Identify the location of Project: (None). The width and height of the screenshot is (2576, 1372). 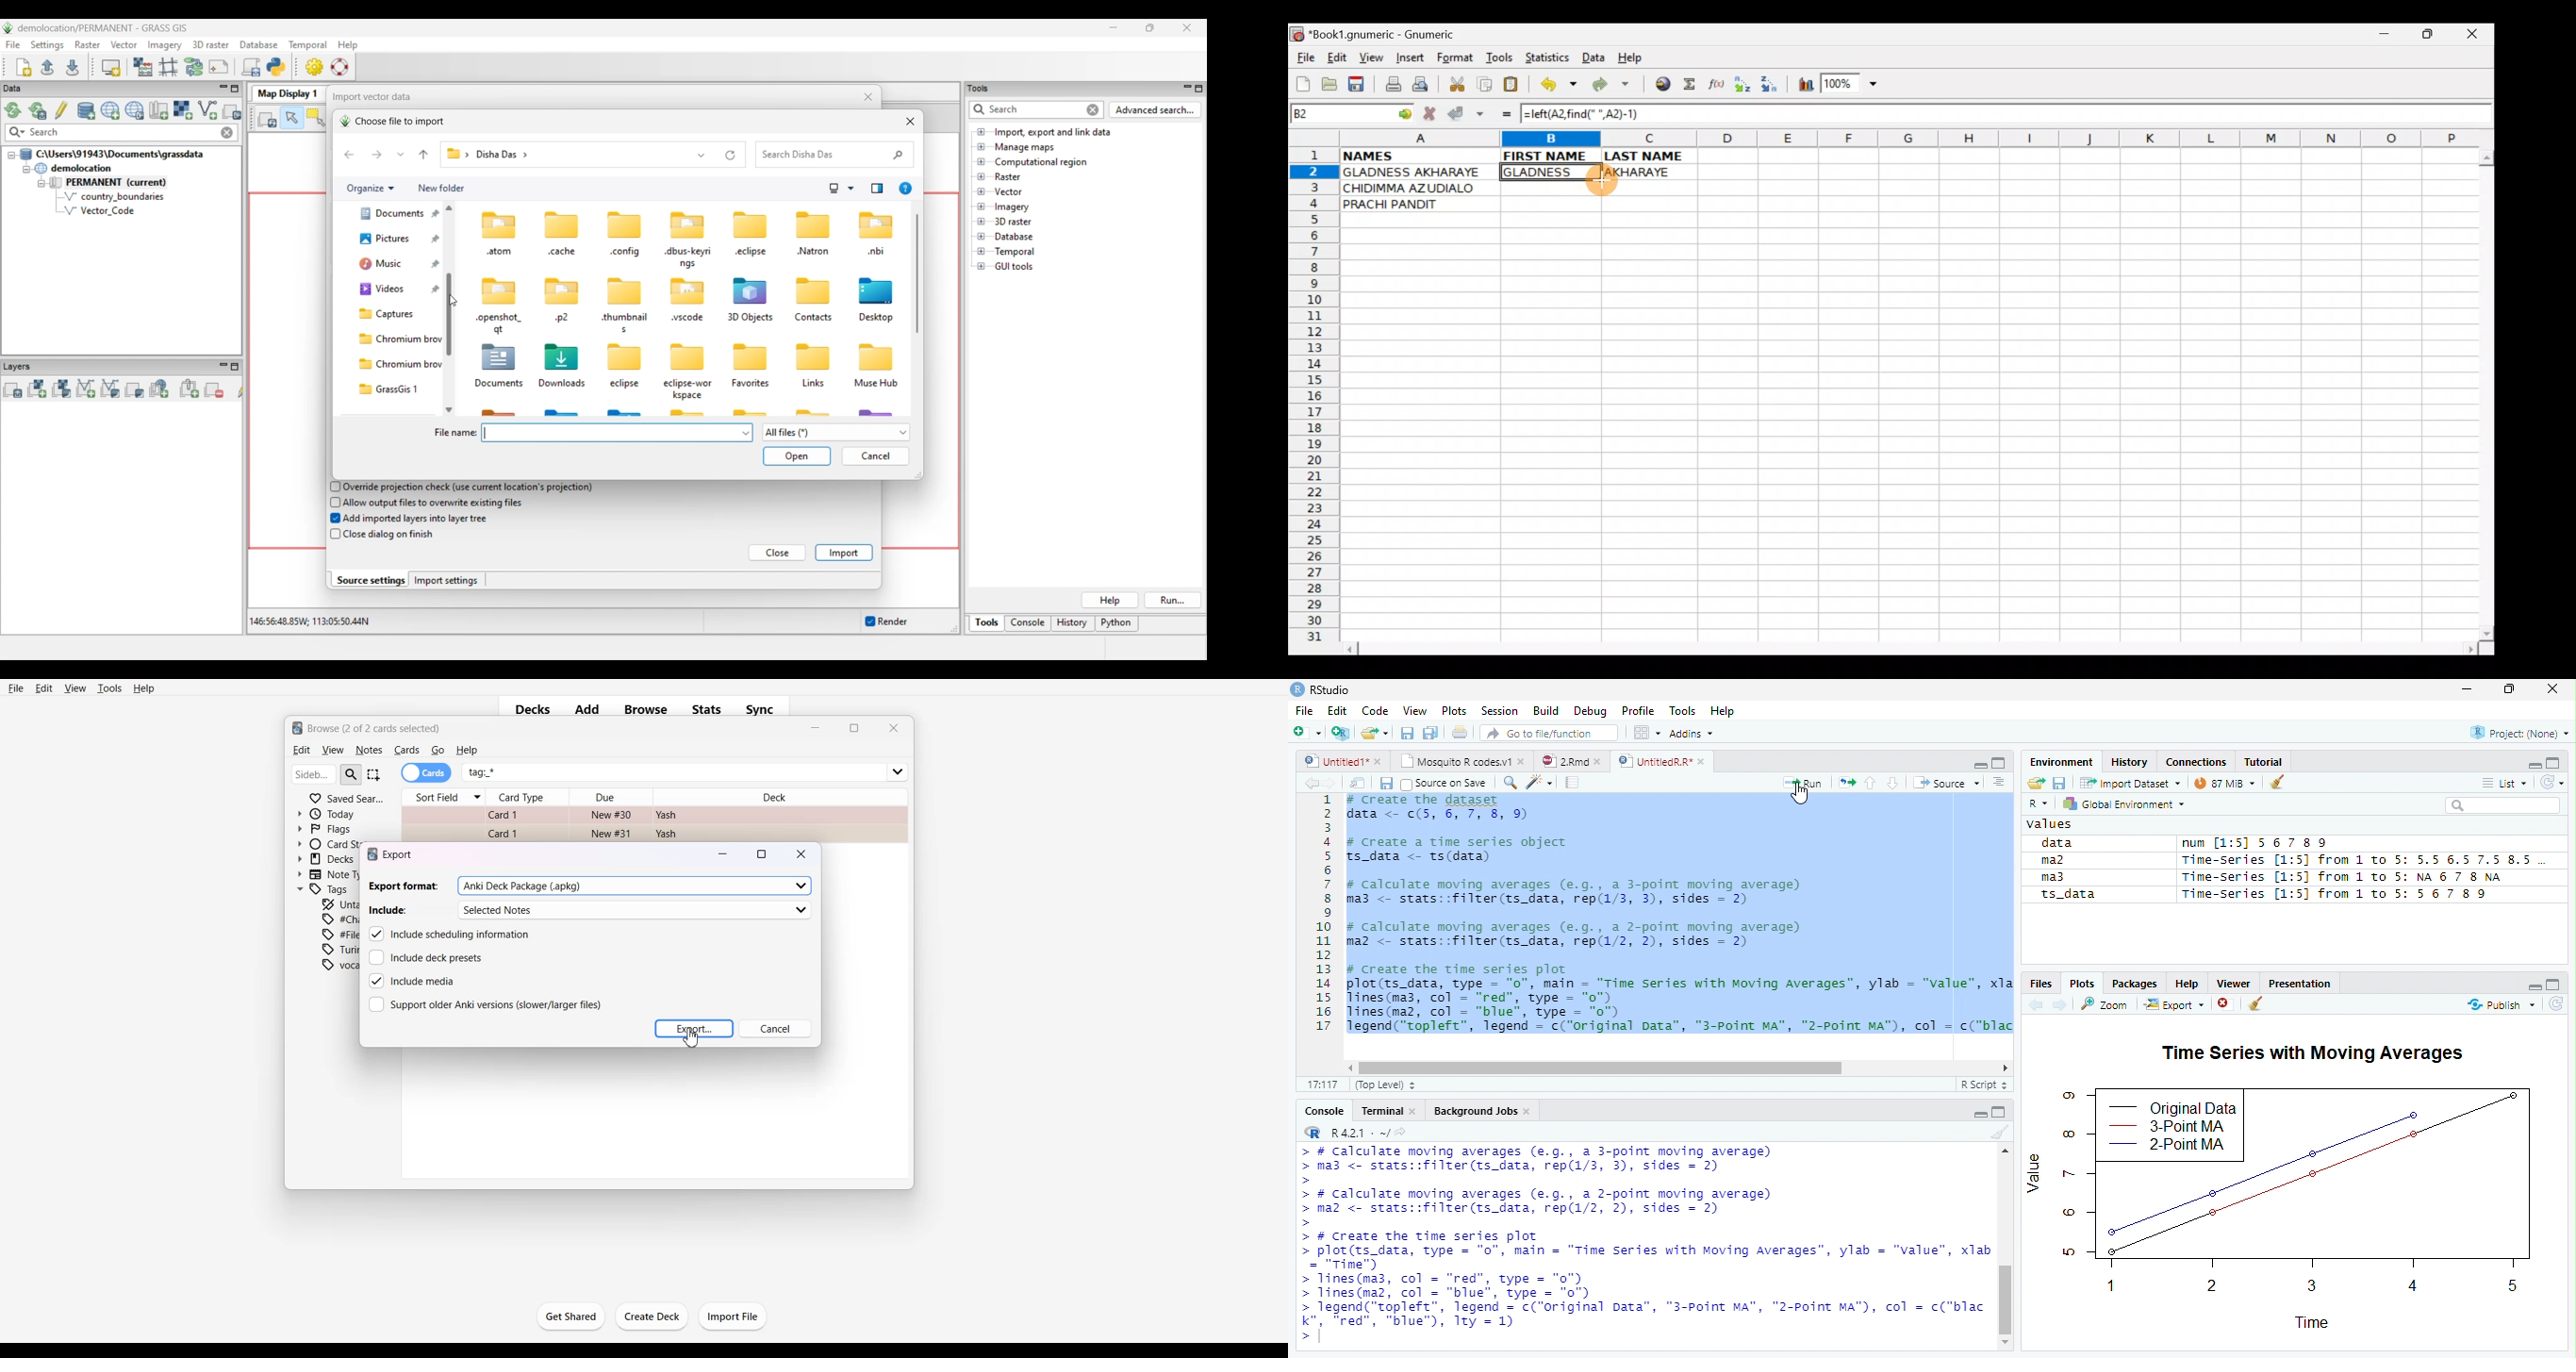
(2520, 734).